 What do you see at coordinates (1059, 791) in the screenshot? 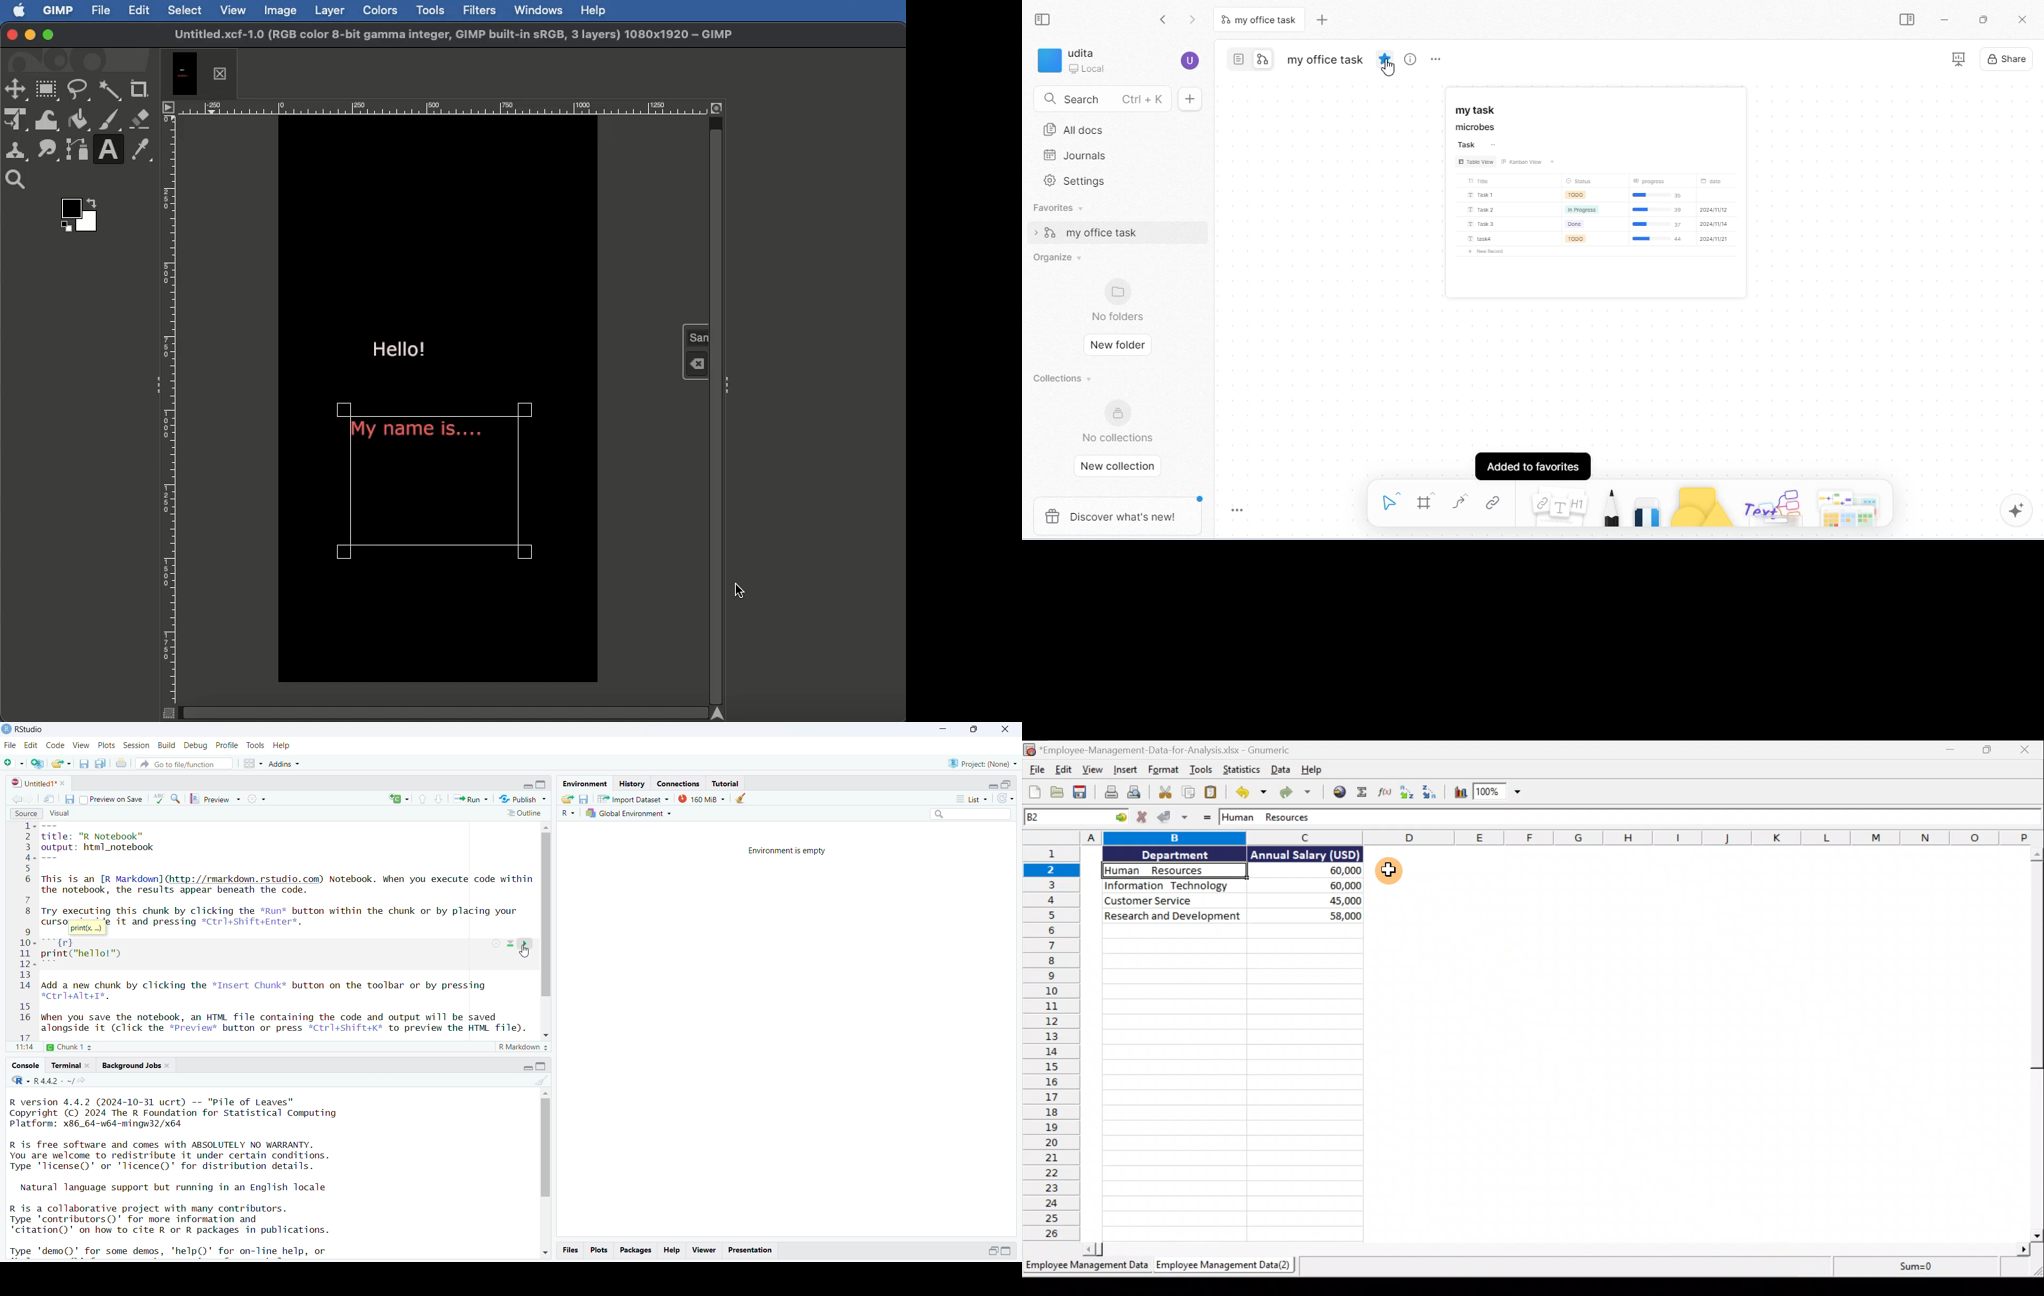
I see `Open a file` at bounding box center [1059, 791].